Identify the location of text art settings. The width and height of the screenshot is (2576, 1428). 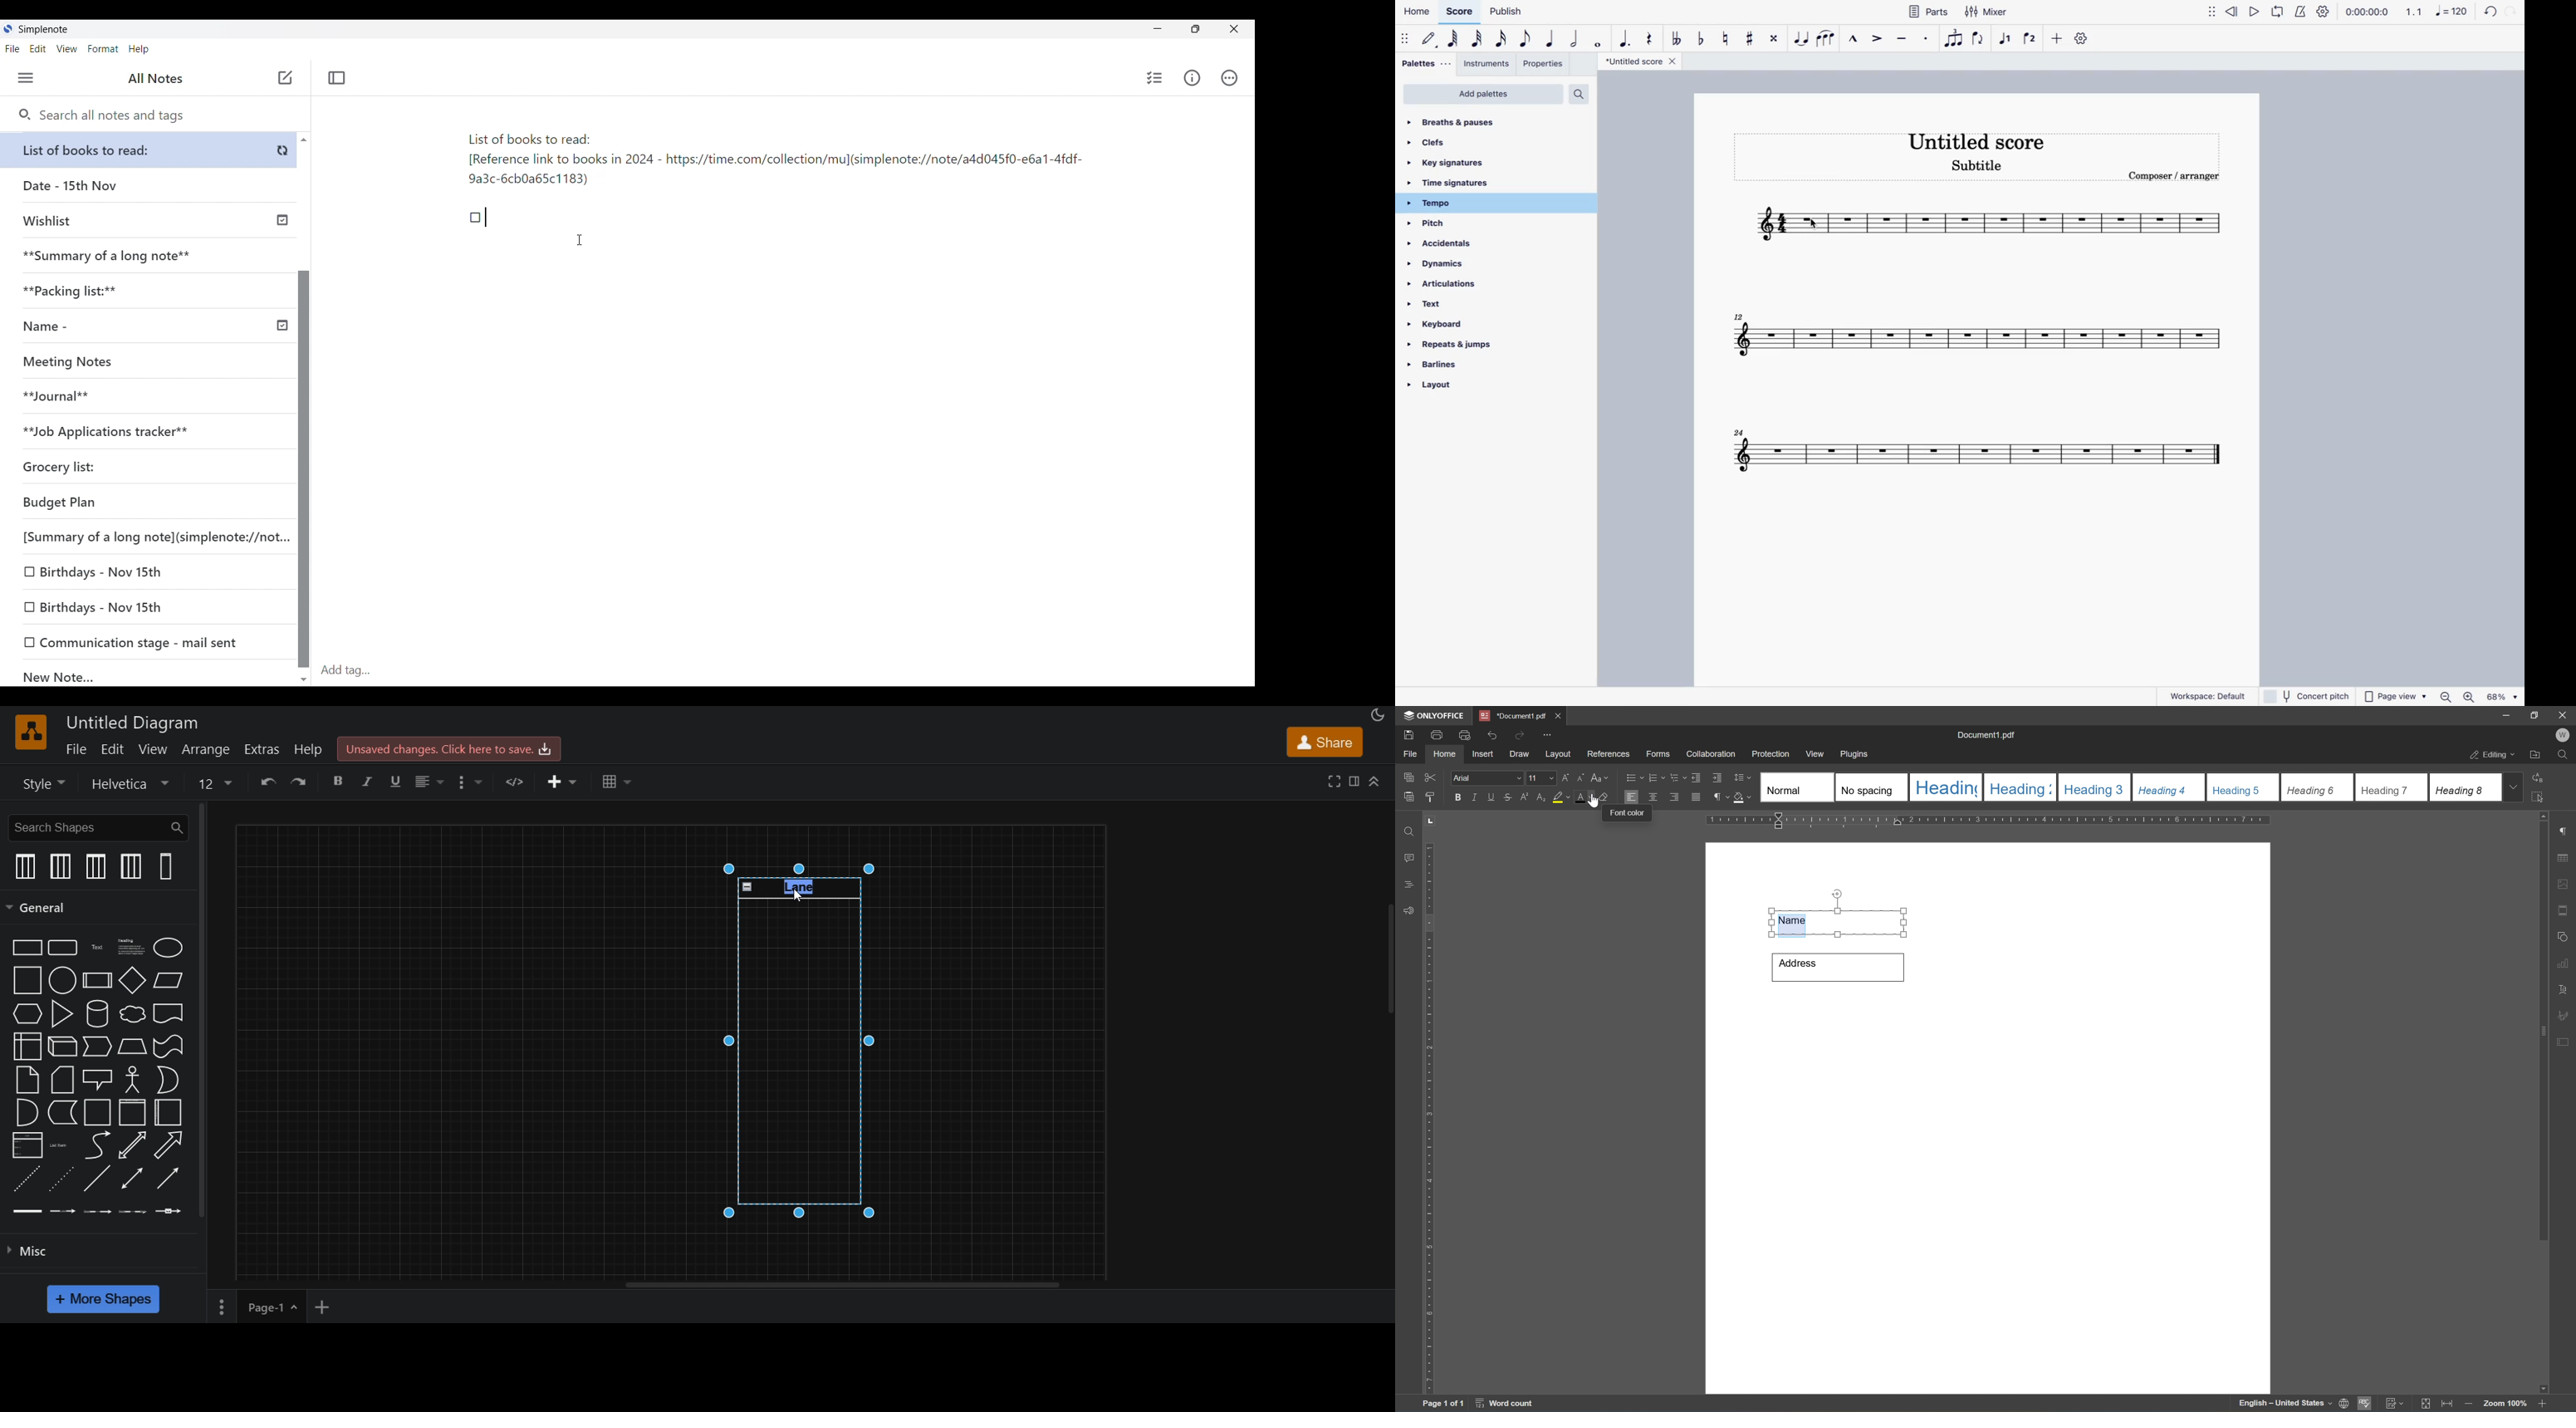
(2564, 988).